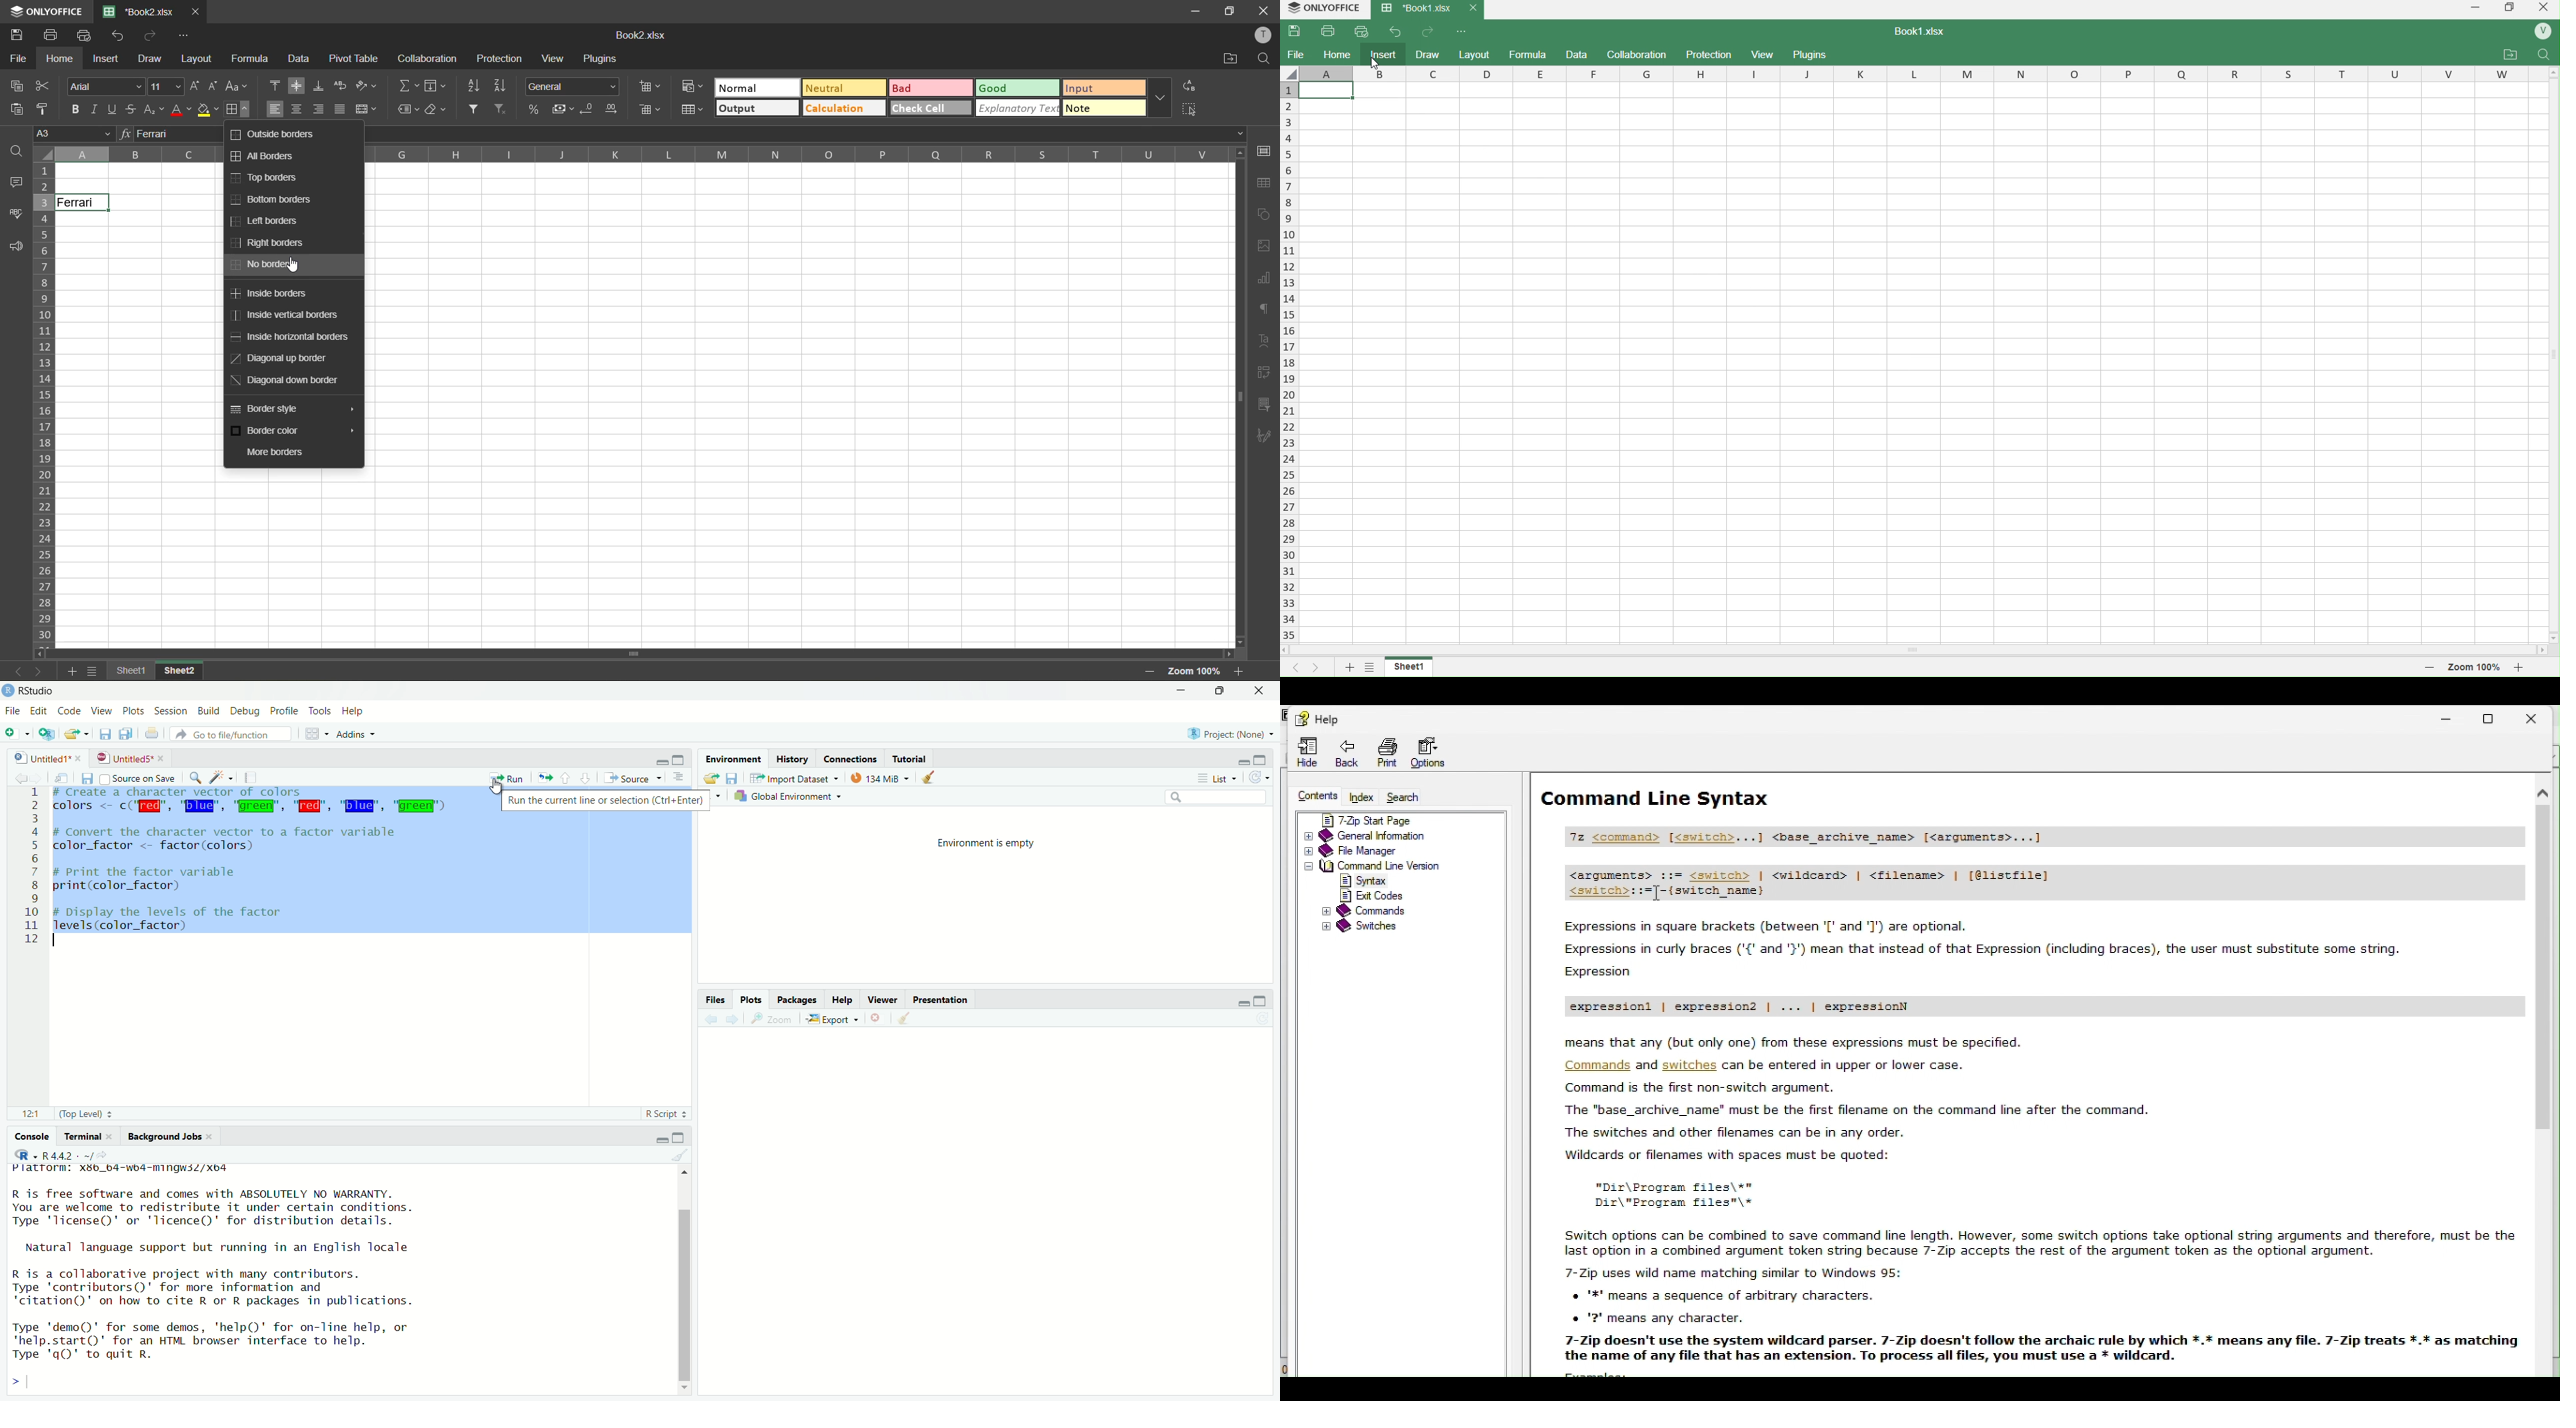 The image size is (2576, 1428). I want to click on R is free software and comes with ABSOLUTELY NO WARRANTY.
You are welcome to redistribute it under certain conditions.
Type 'license()' or 'lTicence()' for distribution details., so click(272, 1206).